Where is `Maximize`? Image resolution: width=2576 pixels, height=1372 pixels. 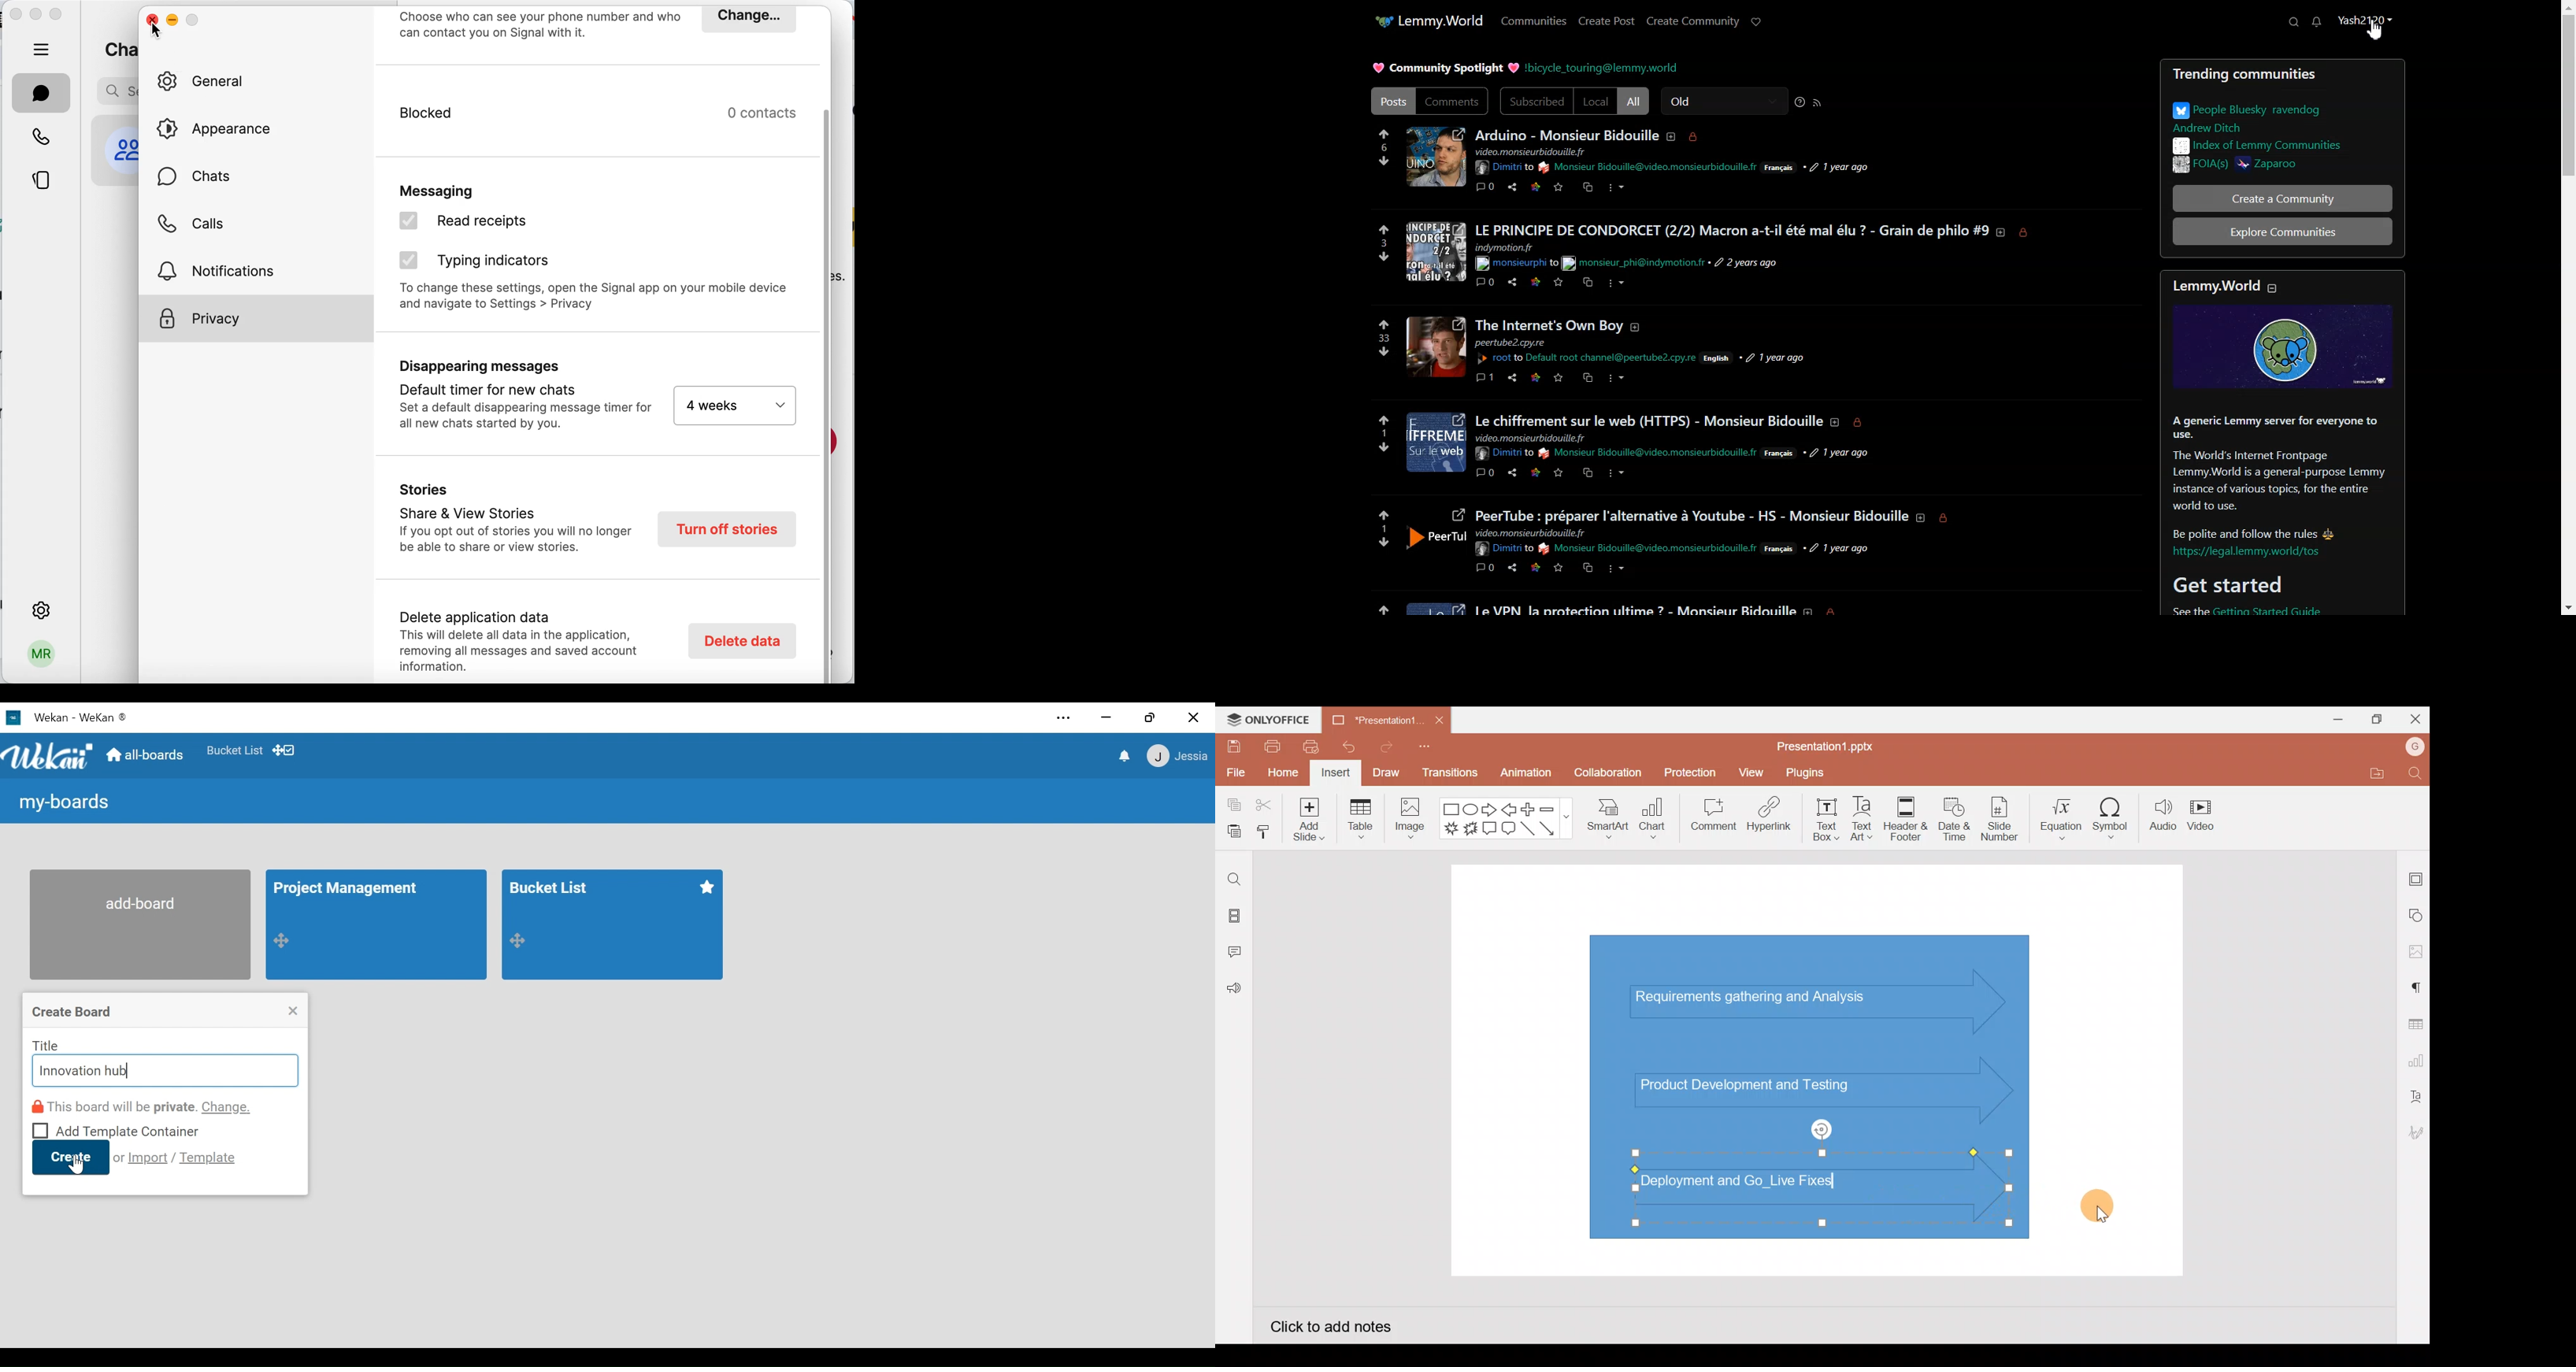 Maximize is located at coordinates (2373, 720).